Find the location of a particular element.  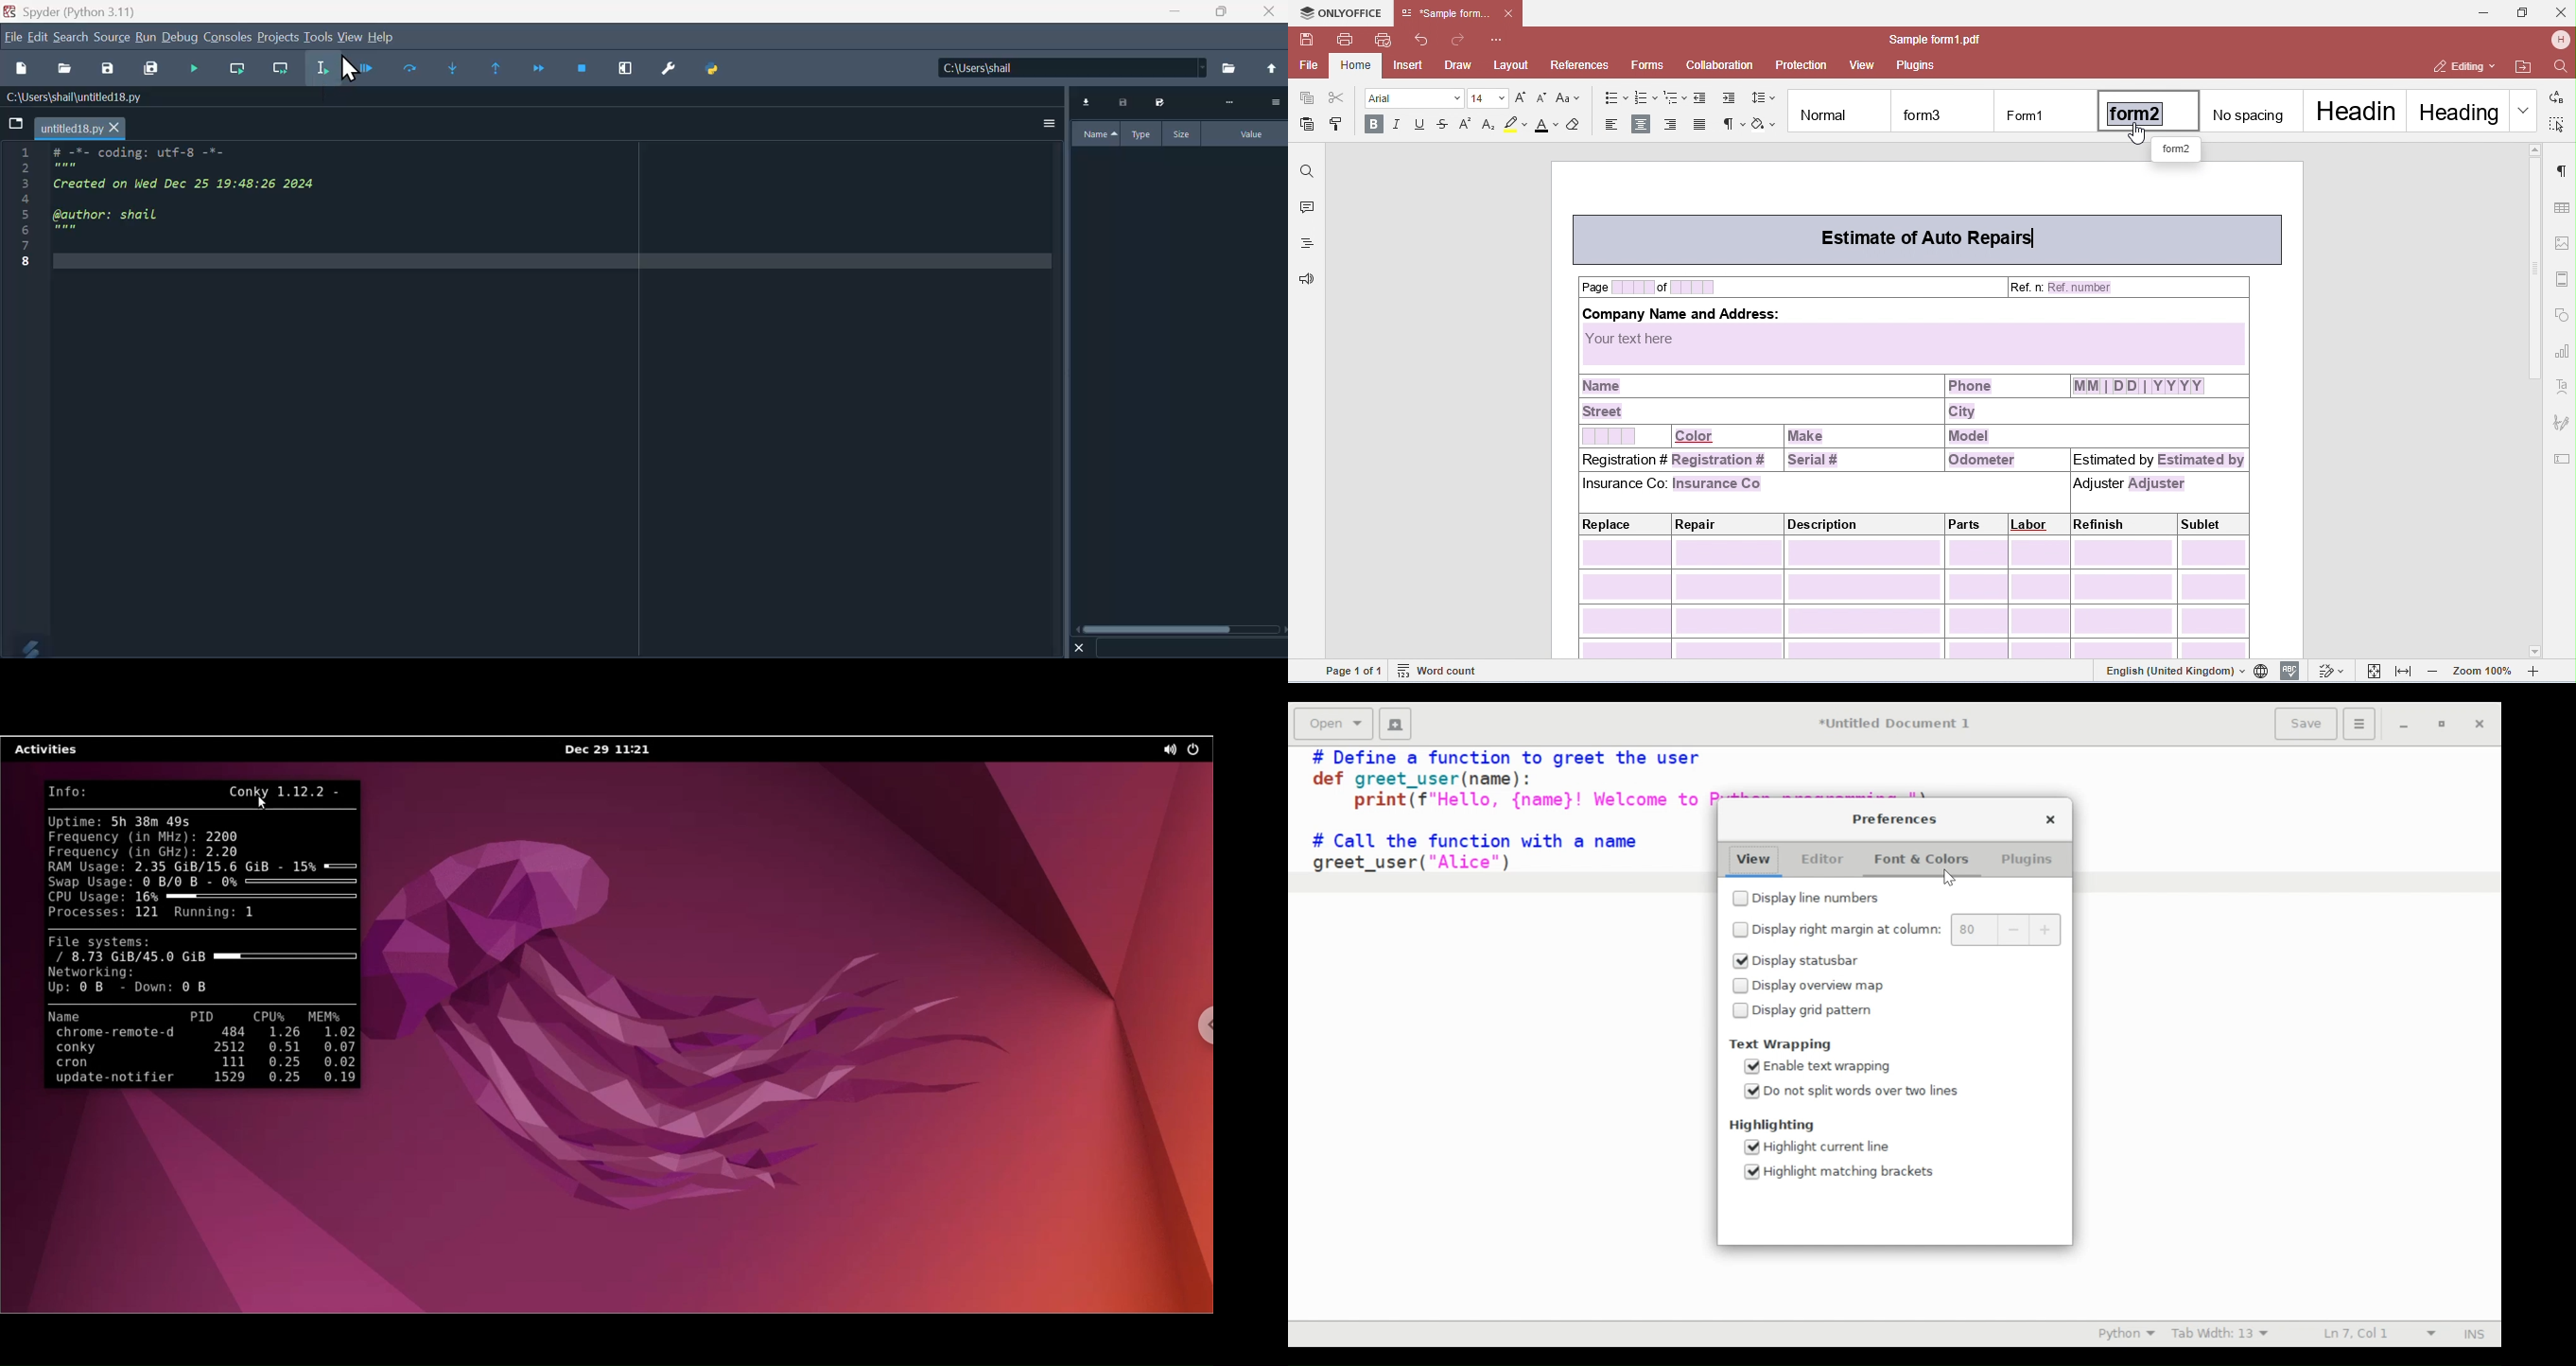

Spyder (Python 3.11) is located at coordinates (69, 10).